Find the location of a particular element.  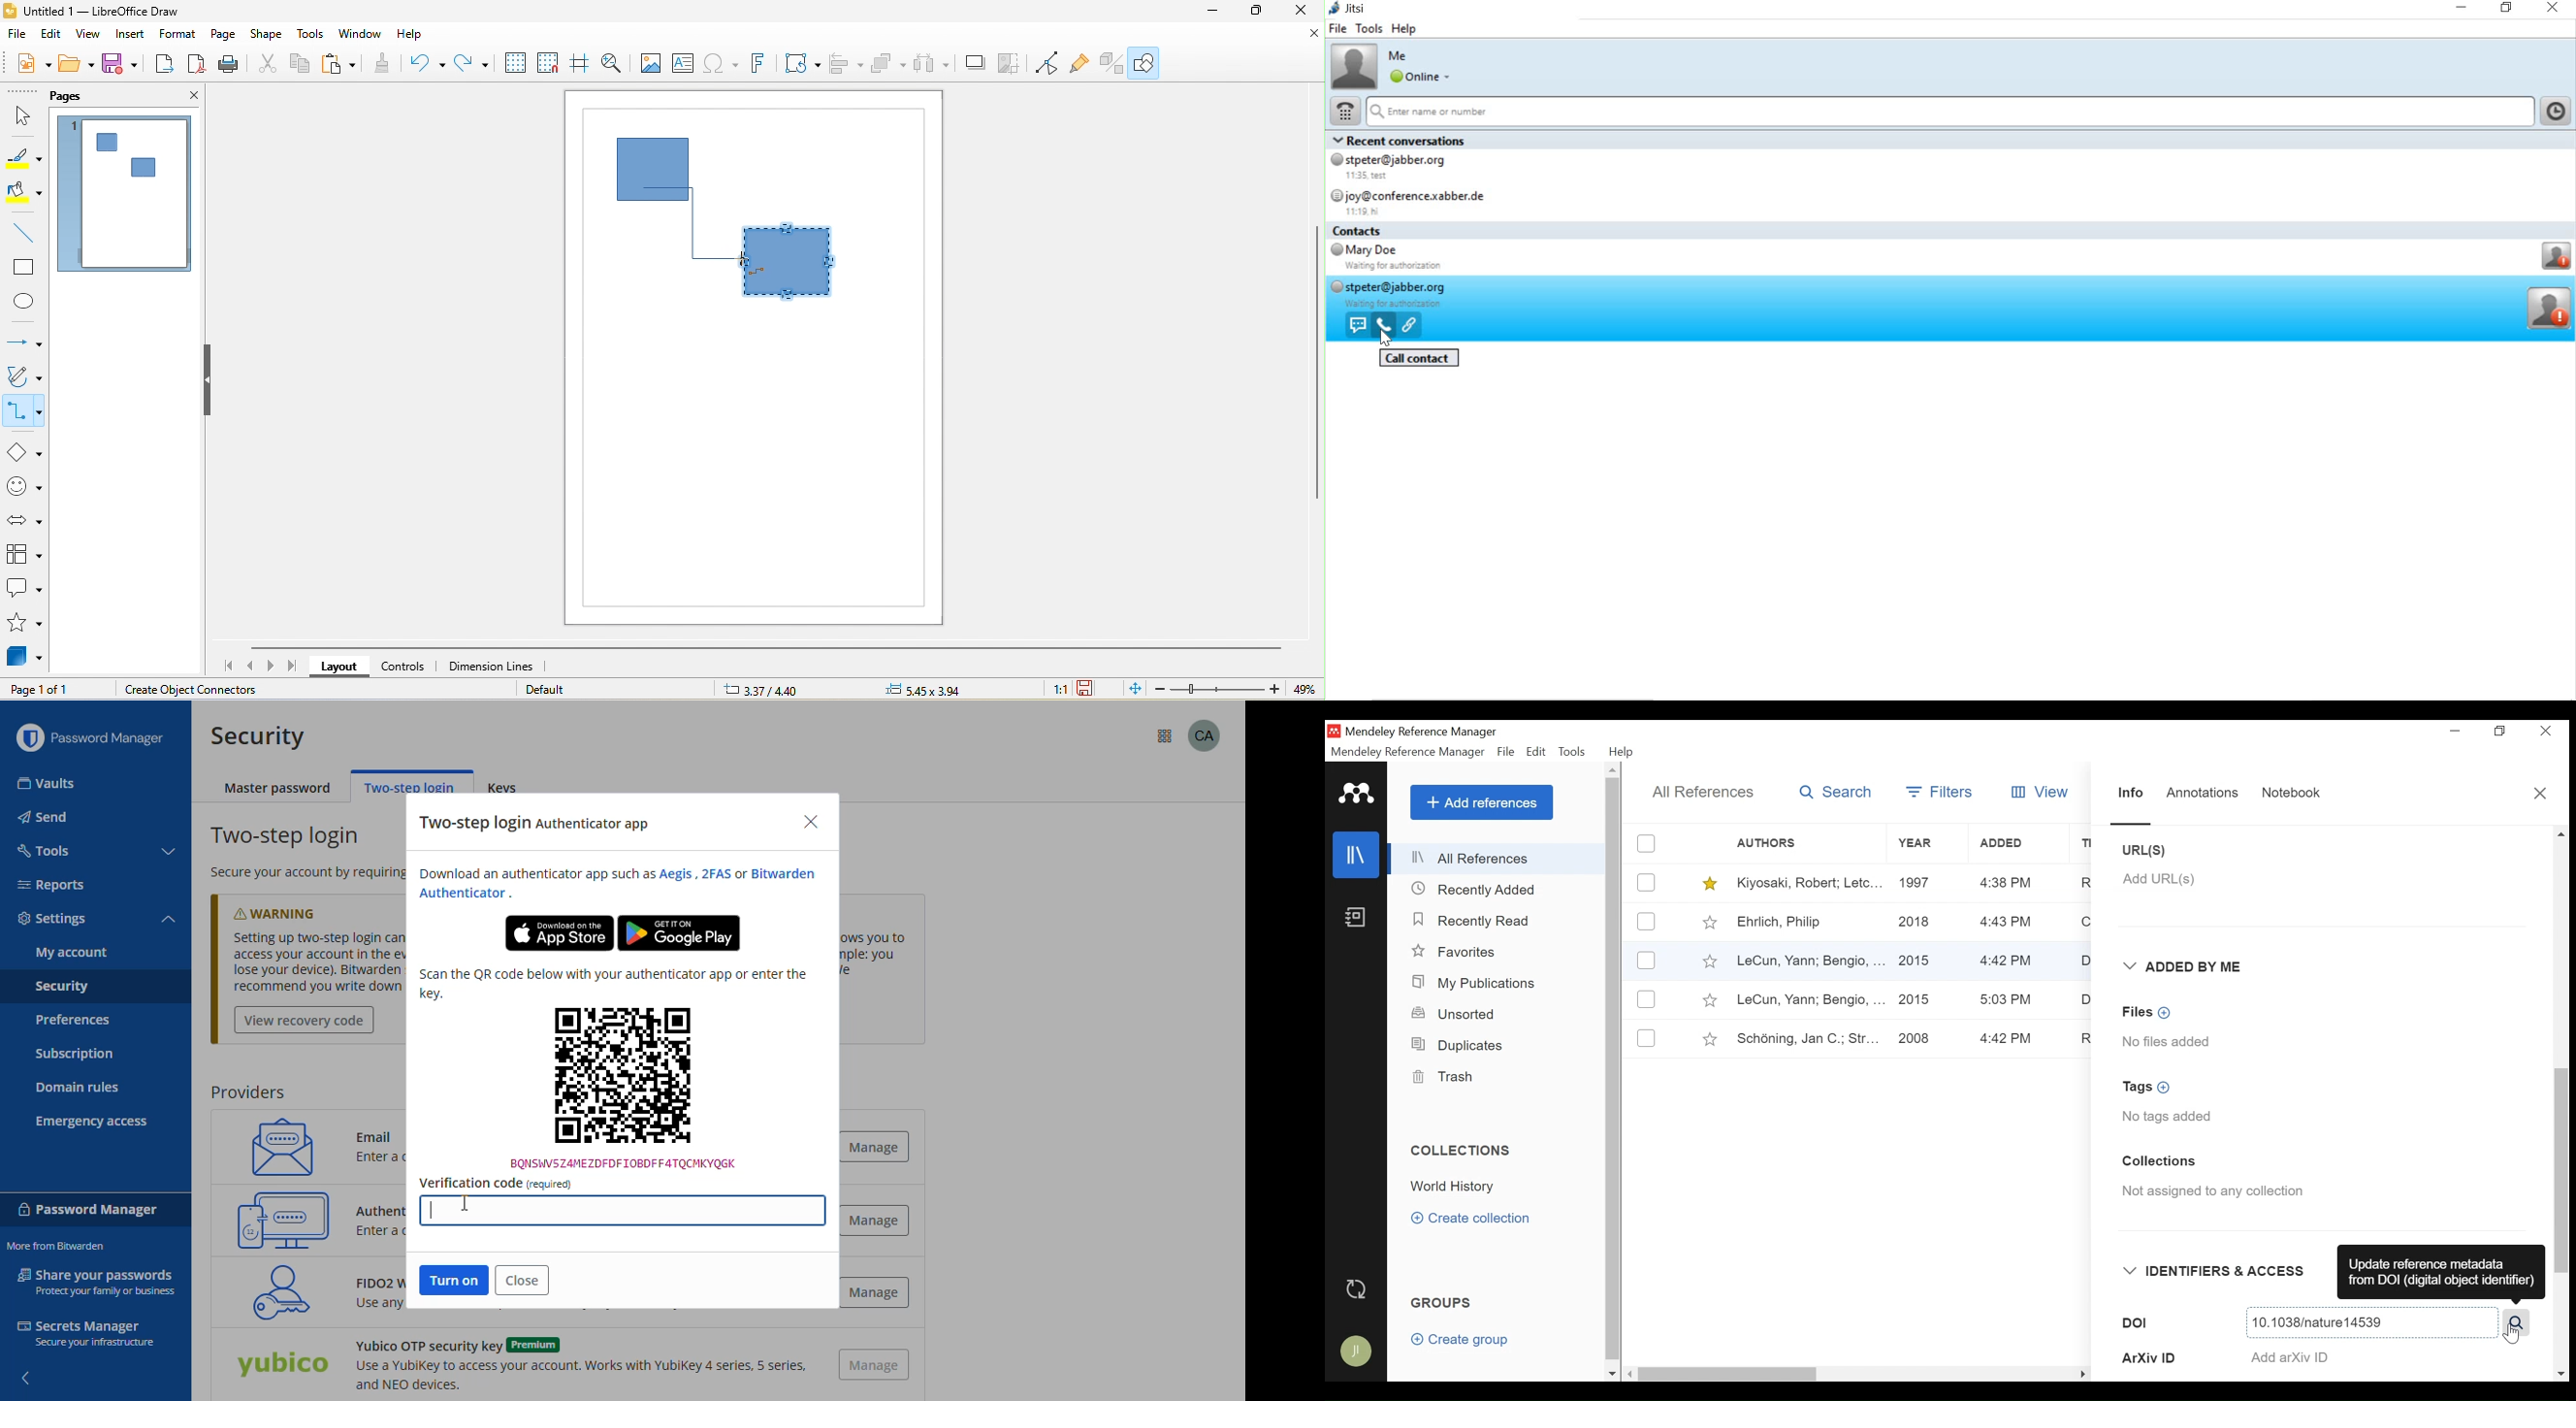

Library is located at coordinates (1357, 854).